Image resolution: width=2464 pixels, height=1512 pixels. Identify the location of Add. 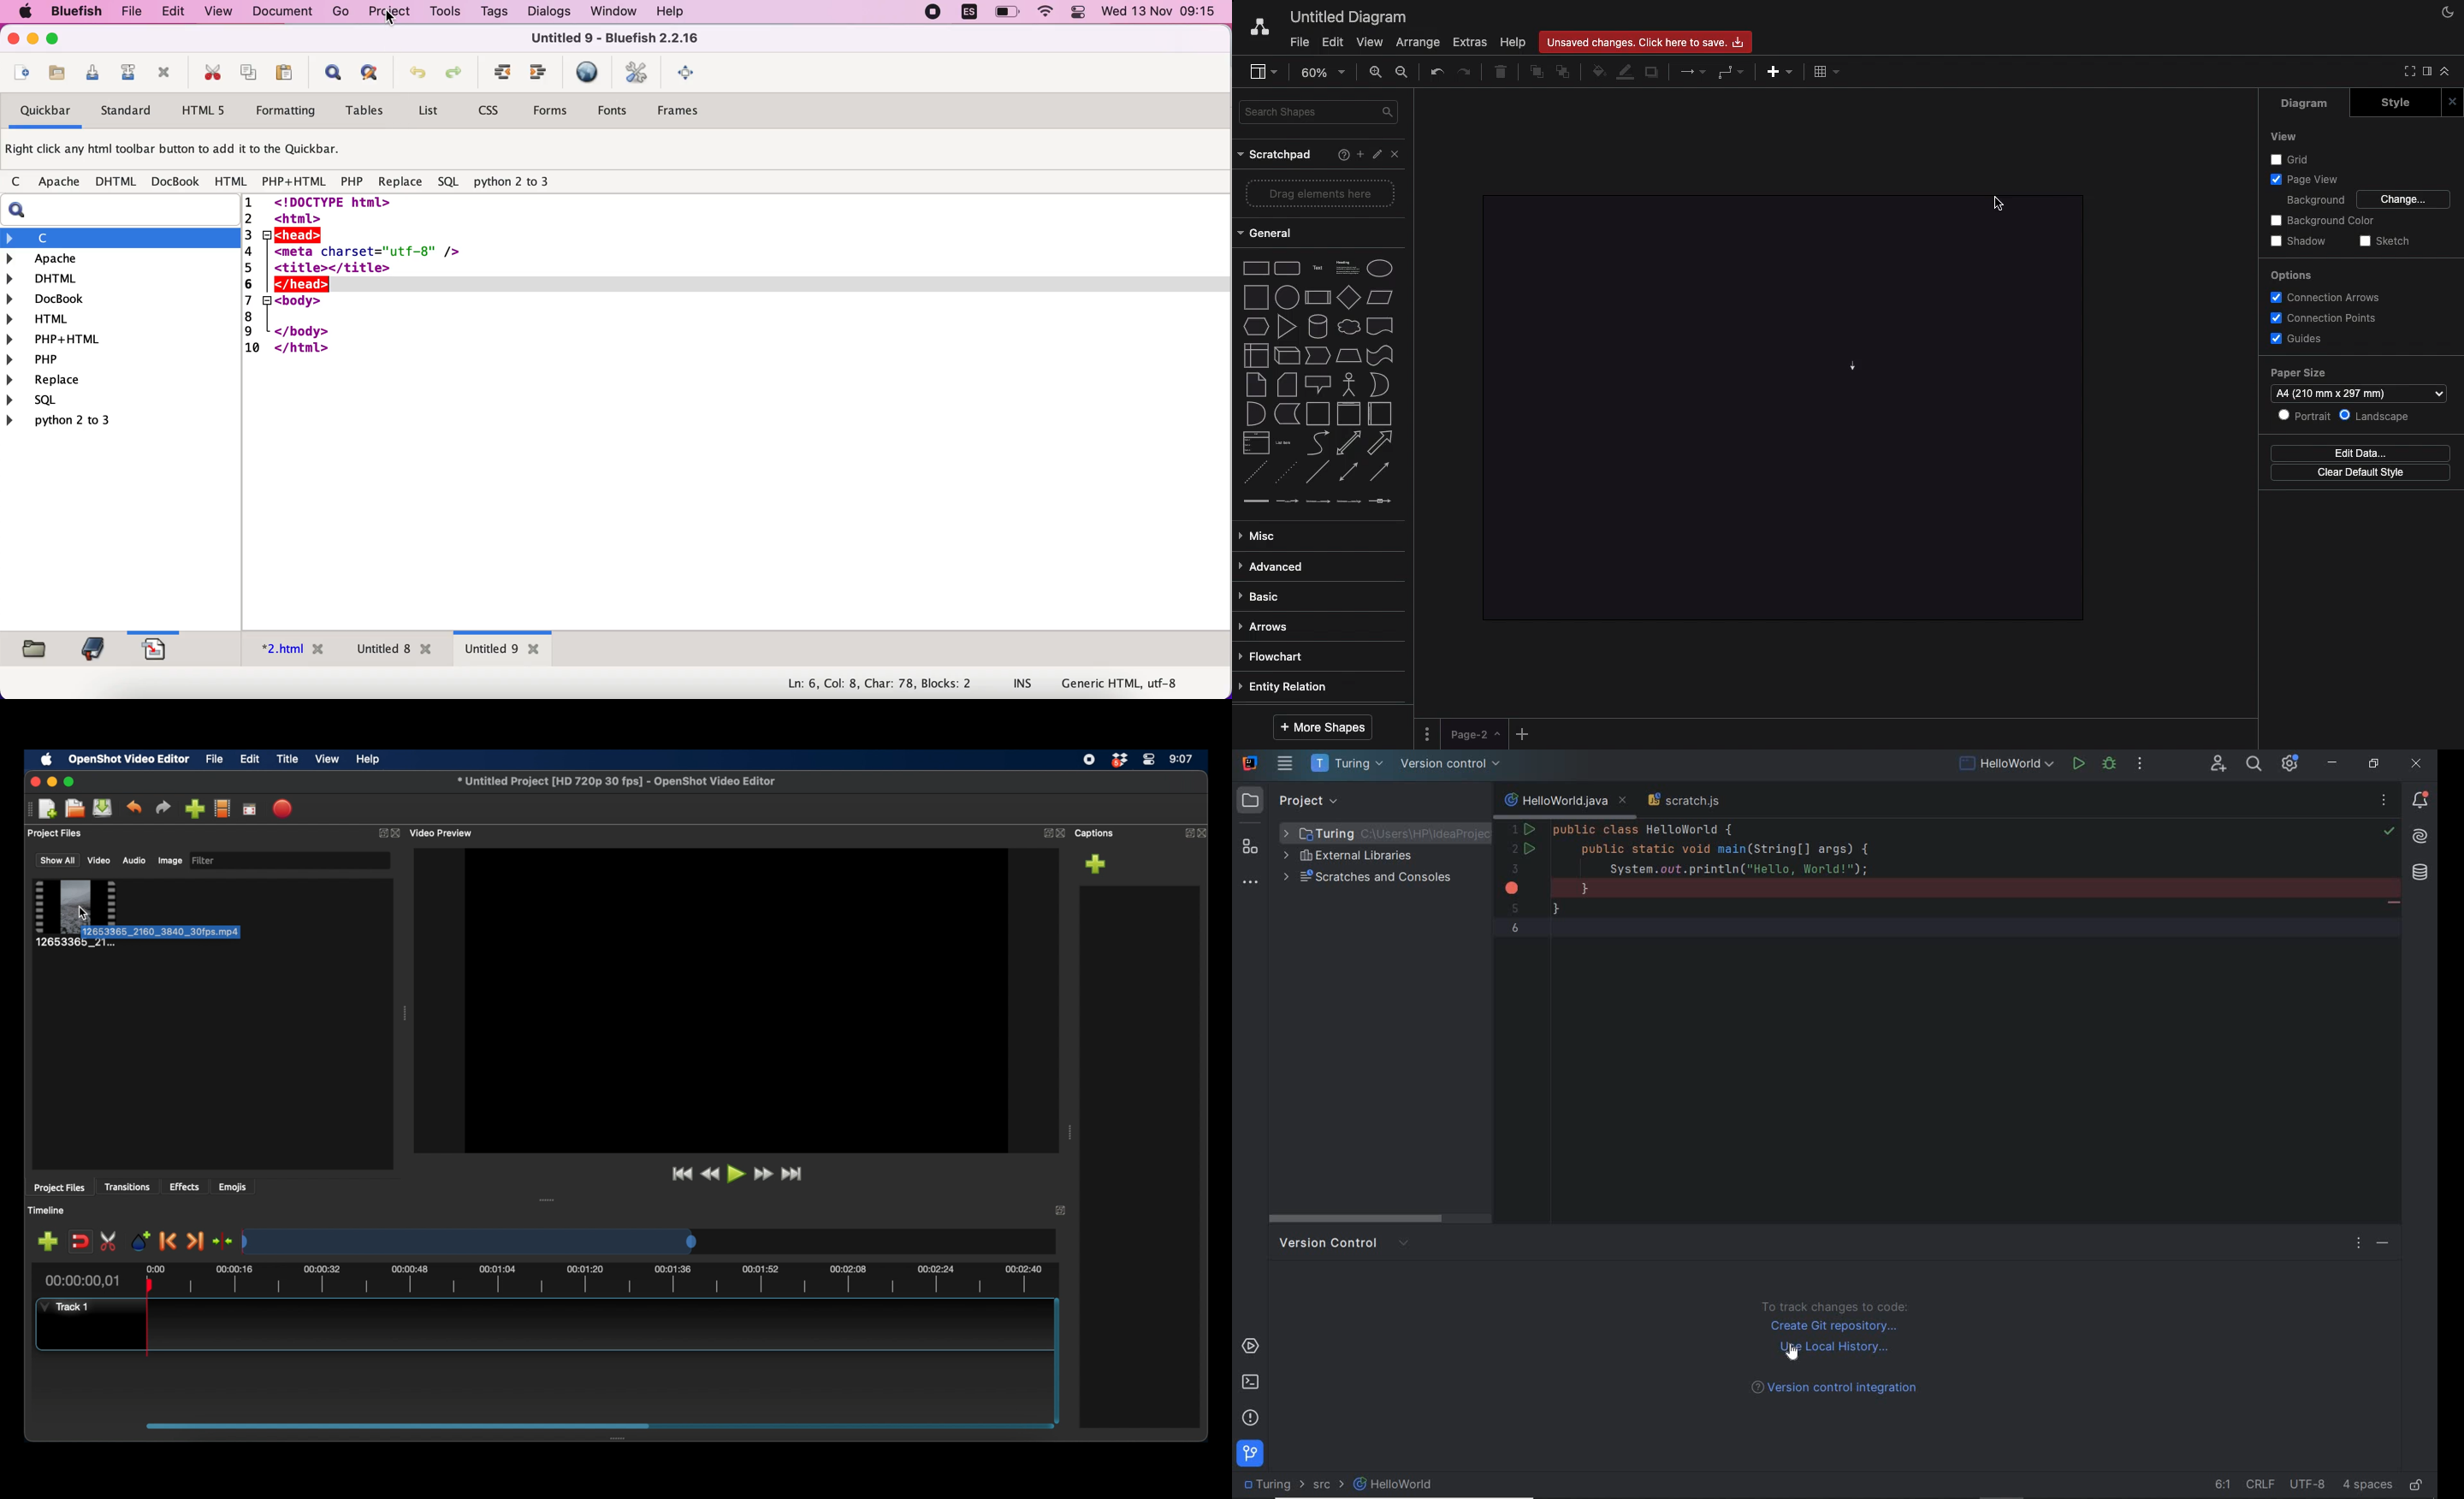
(1780, 71).